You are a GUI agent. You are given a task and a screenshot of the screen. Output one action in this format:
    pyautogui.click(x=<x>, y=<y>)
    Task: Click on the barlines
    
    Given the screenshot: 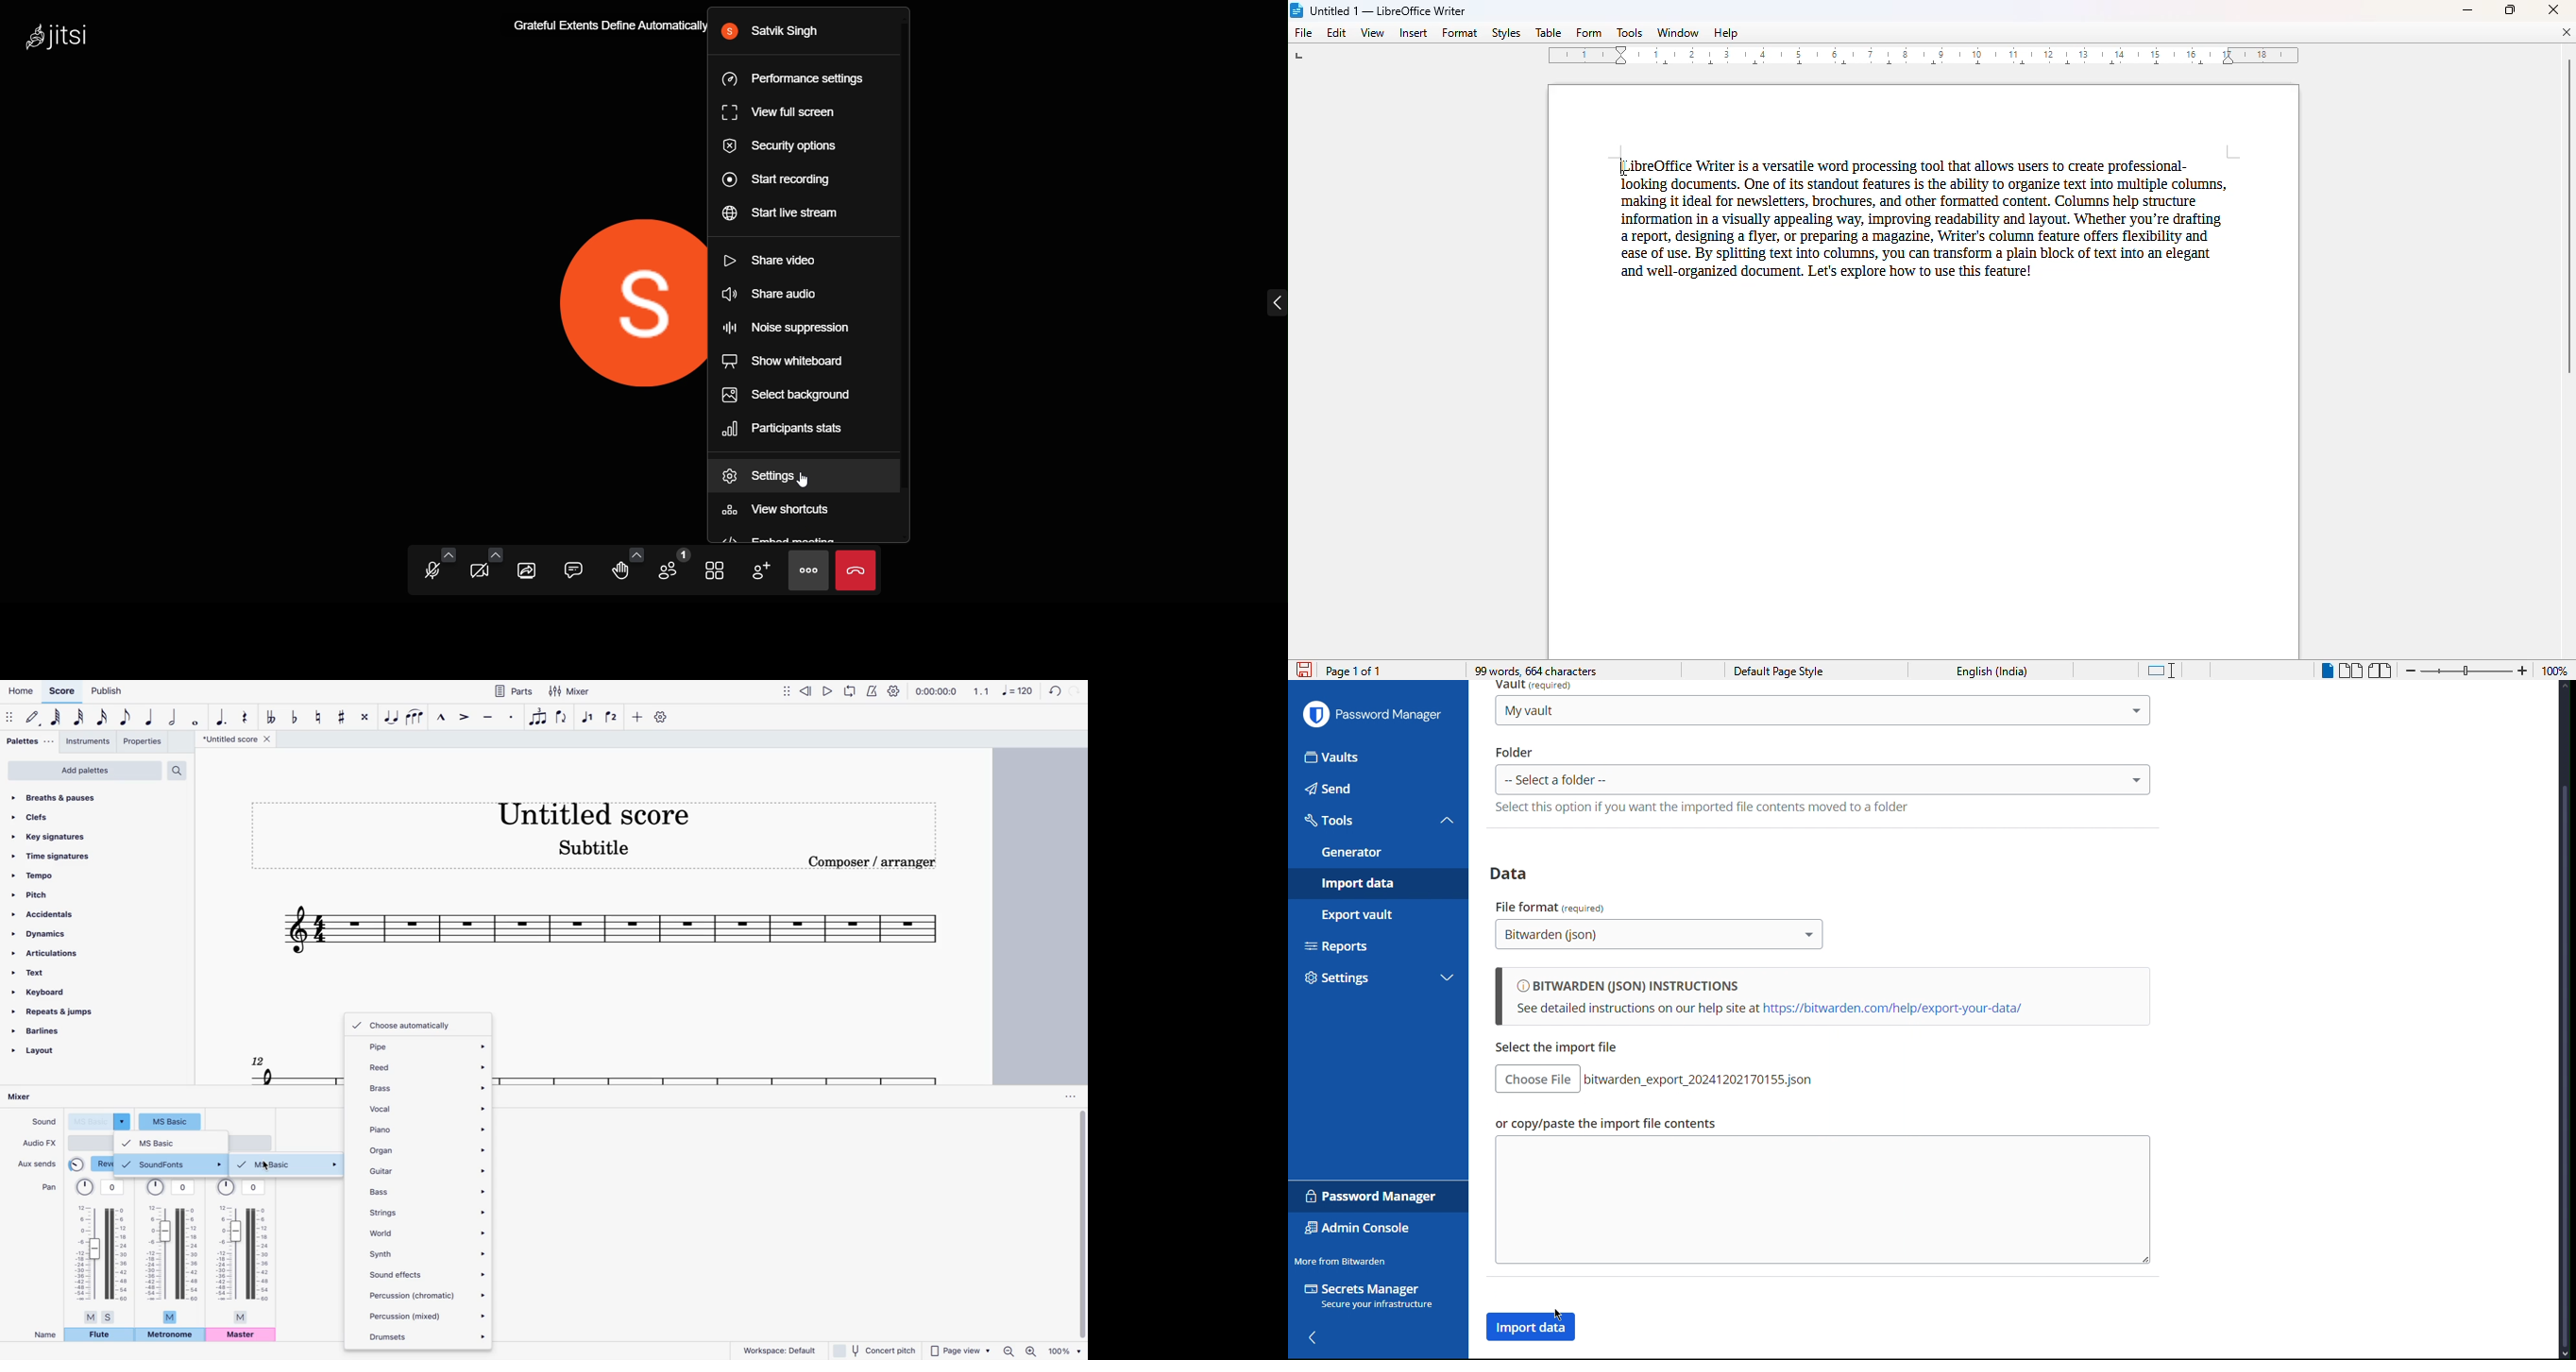 What is the action you would take?
    pyautogui.click(x=54, y=1033)
    